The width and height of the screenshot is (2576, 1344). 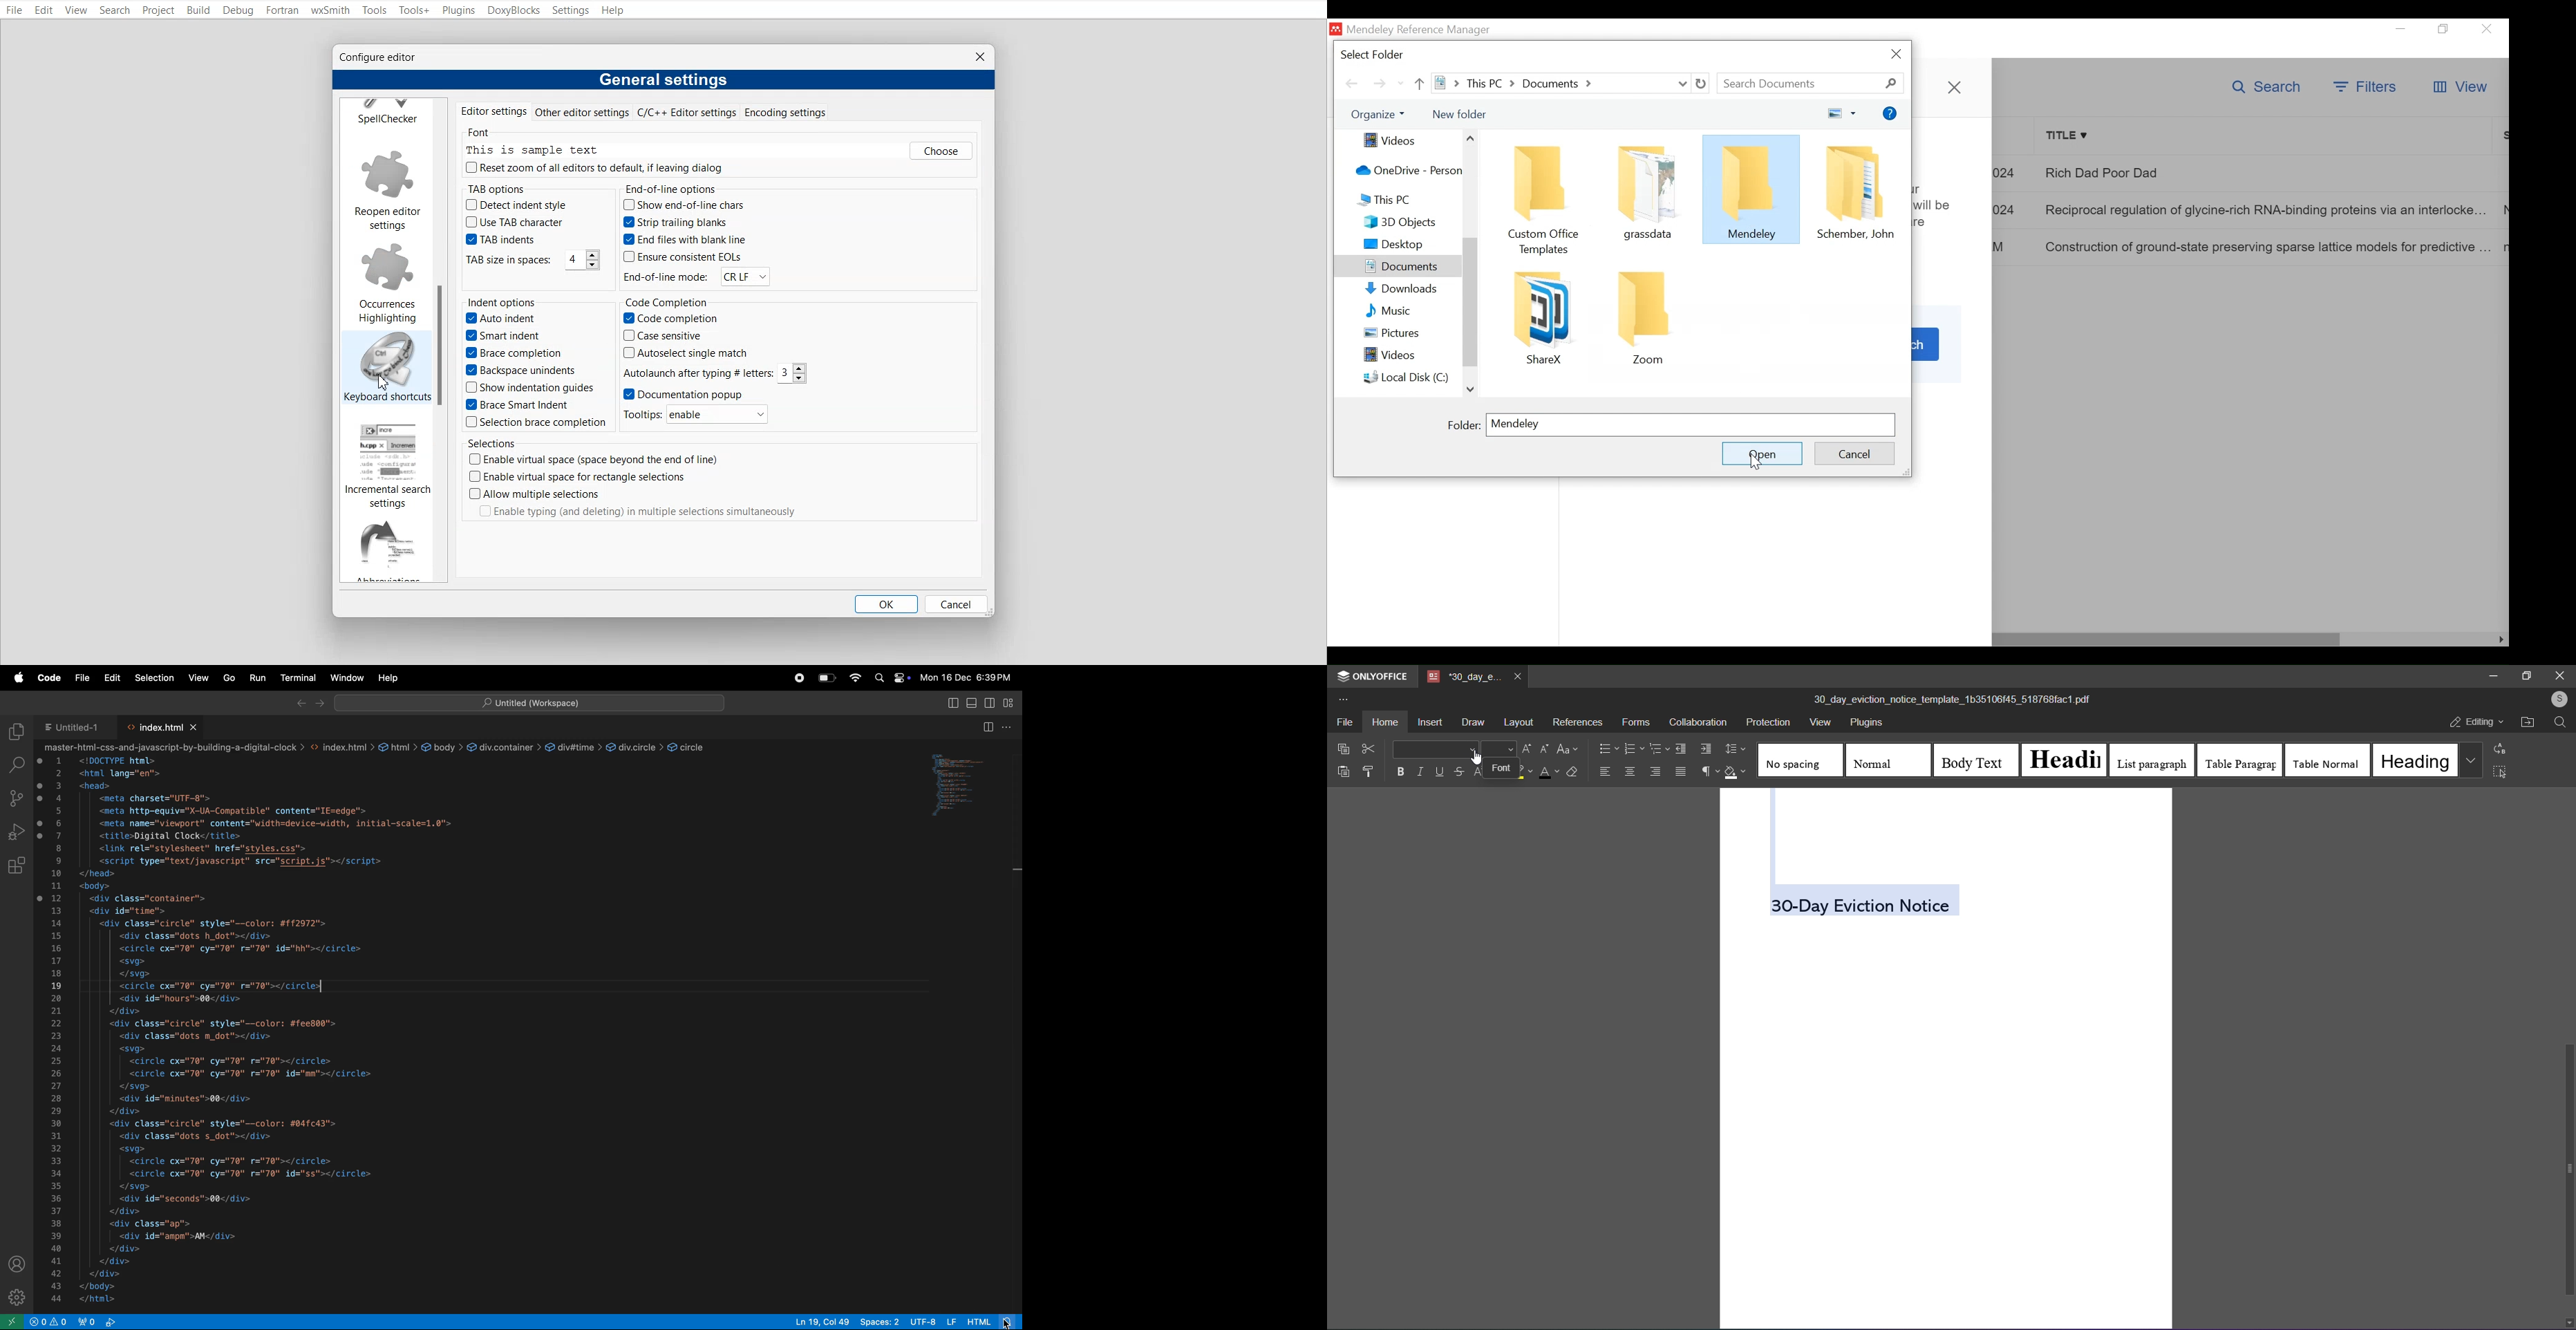 I want to click on Select Folder, so click(x=1376, y=54).